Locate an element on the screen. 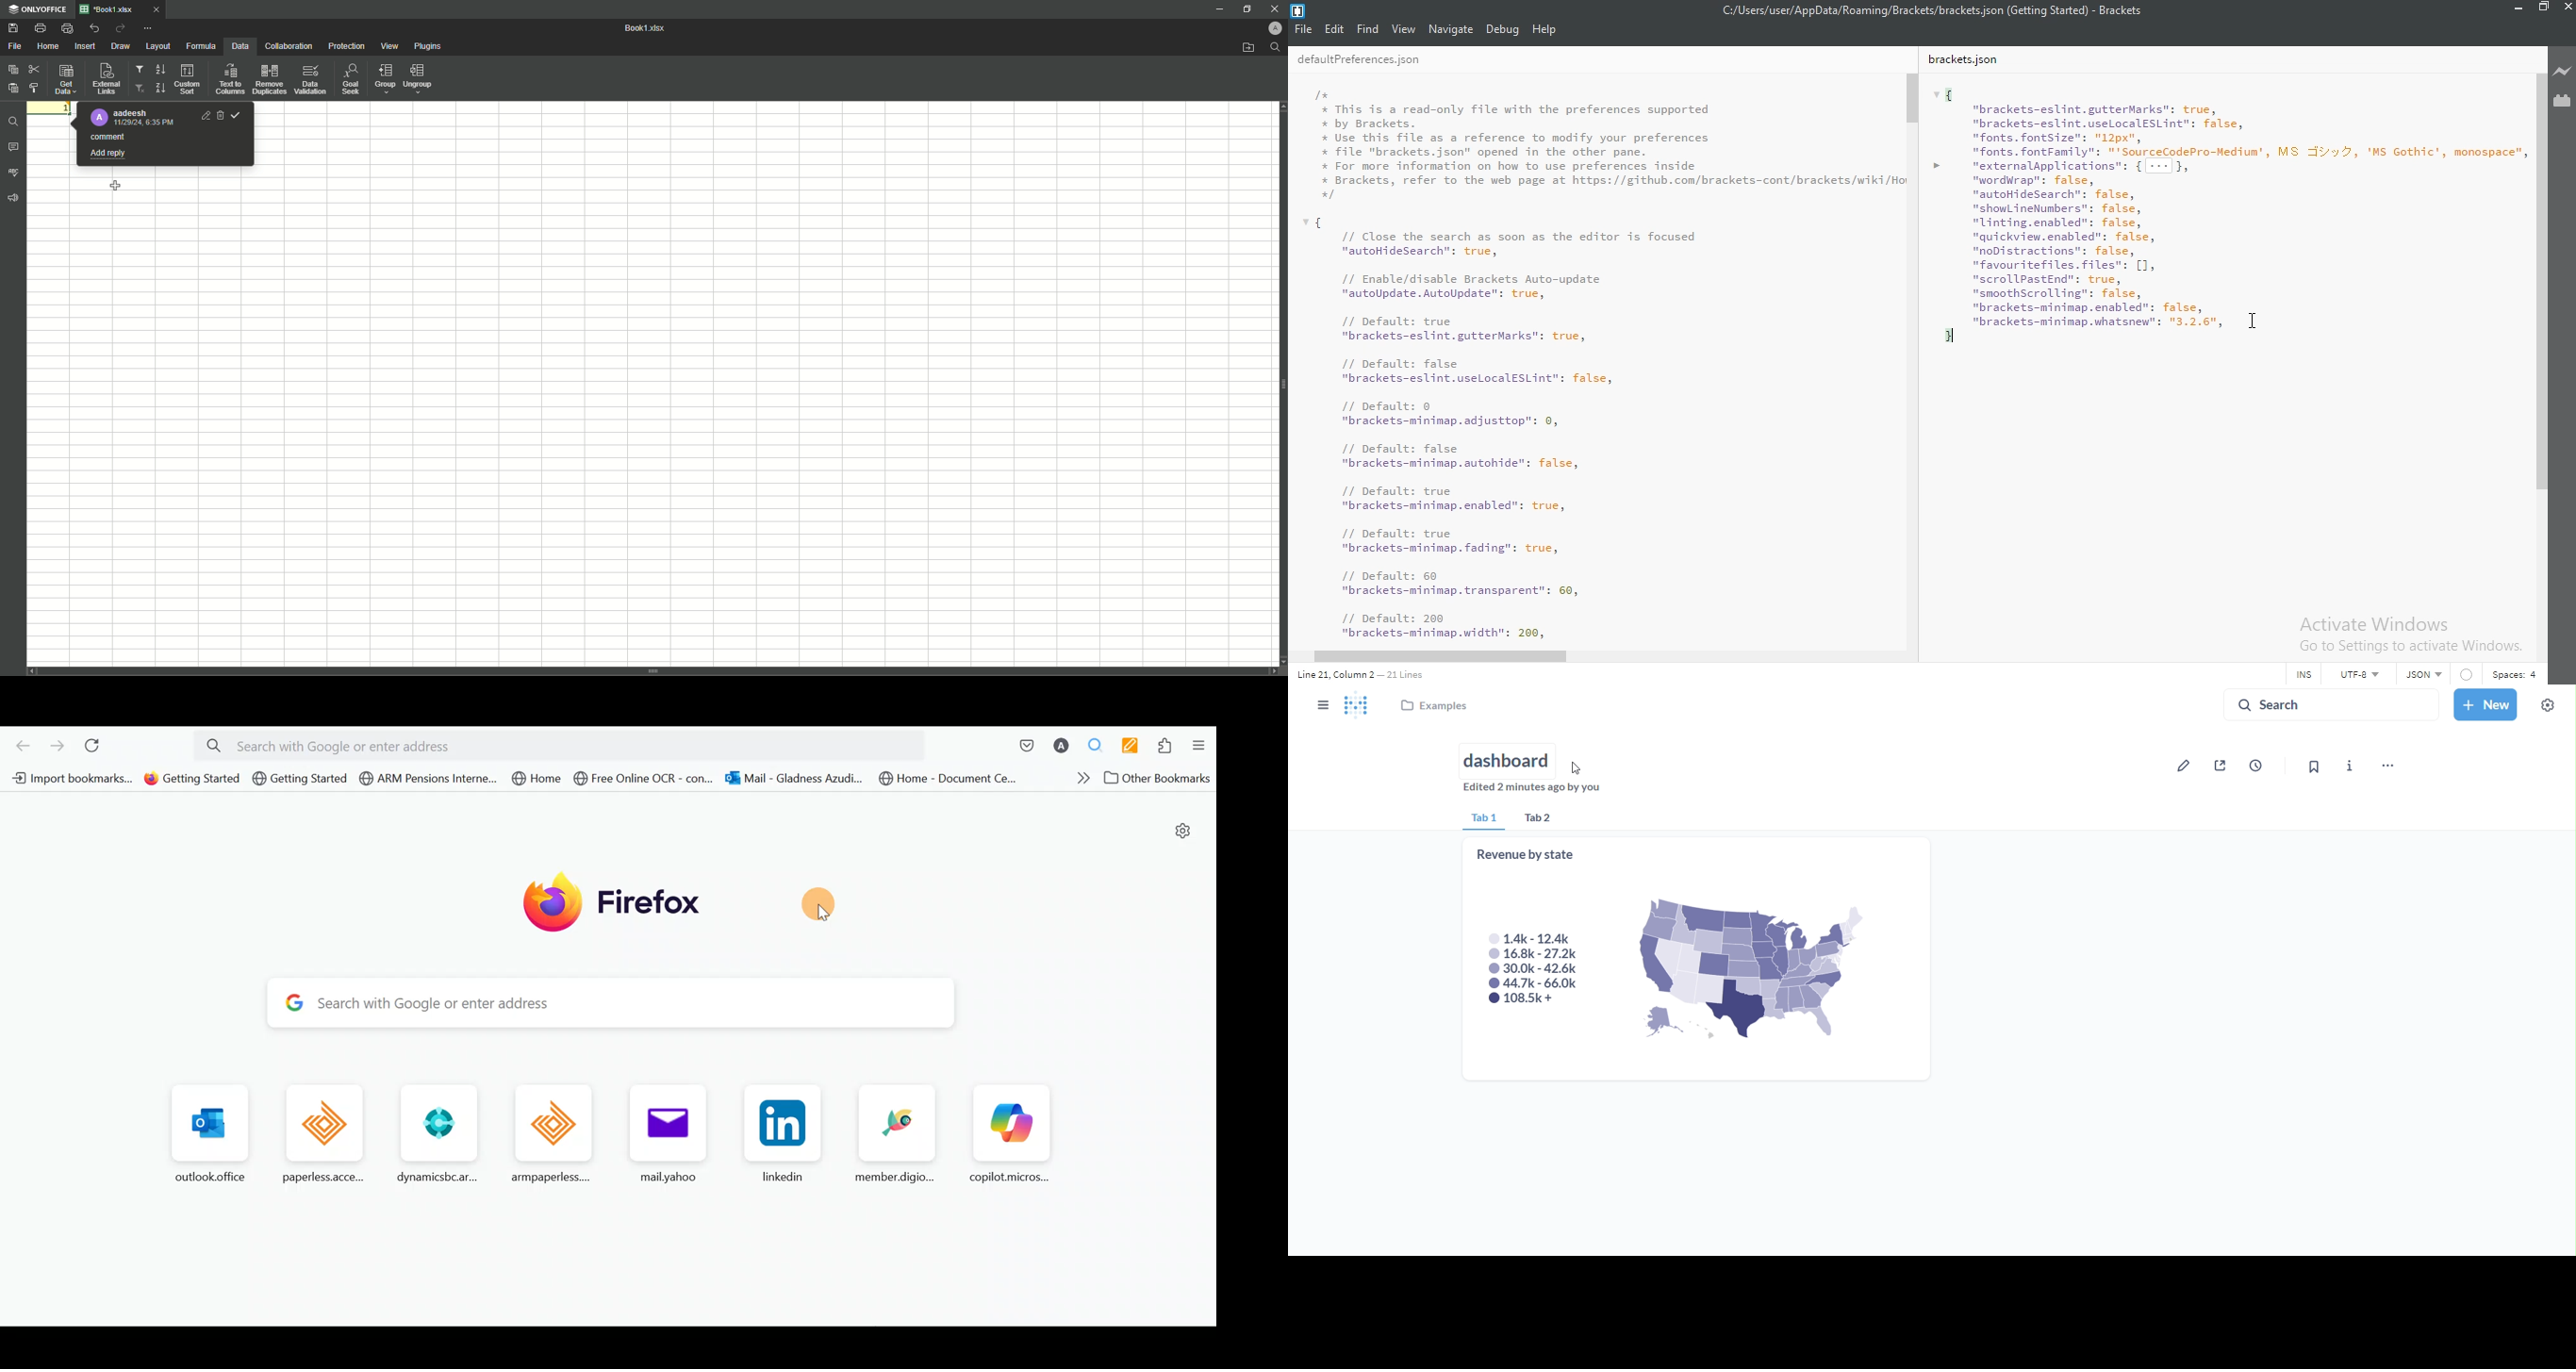 The height and width of the screenshot is (1372, 2576). Paste is located at coordinates (13, 87).